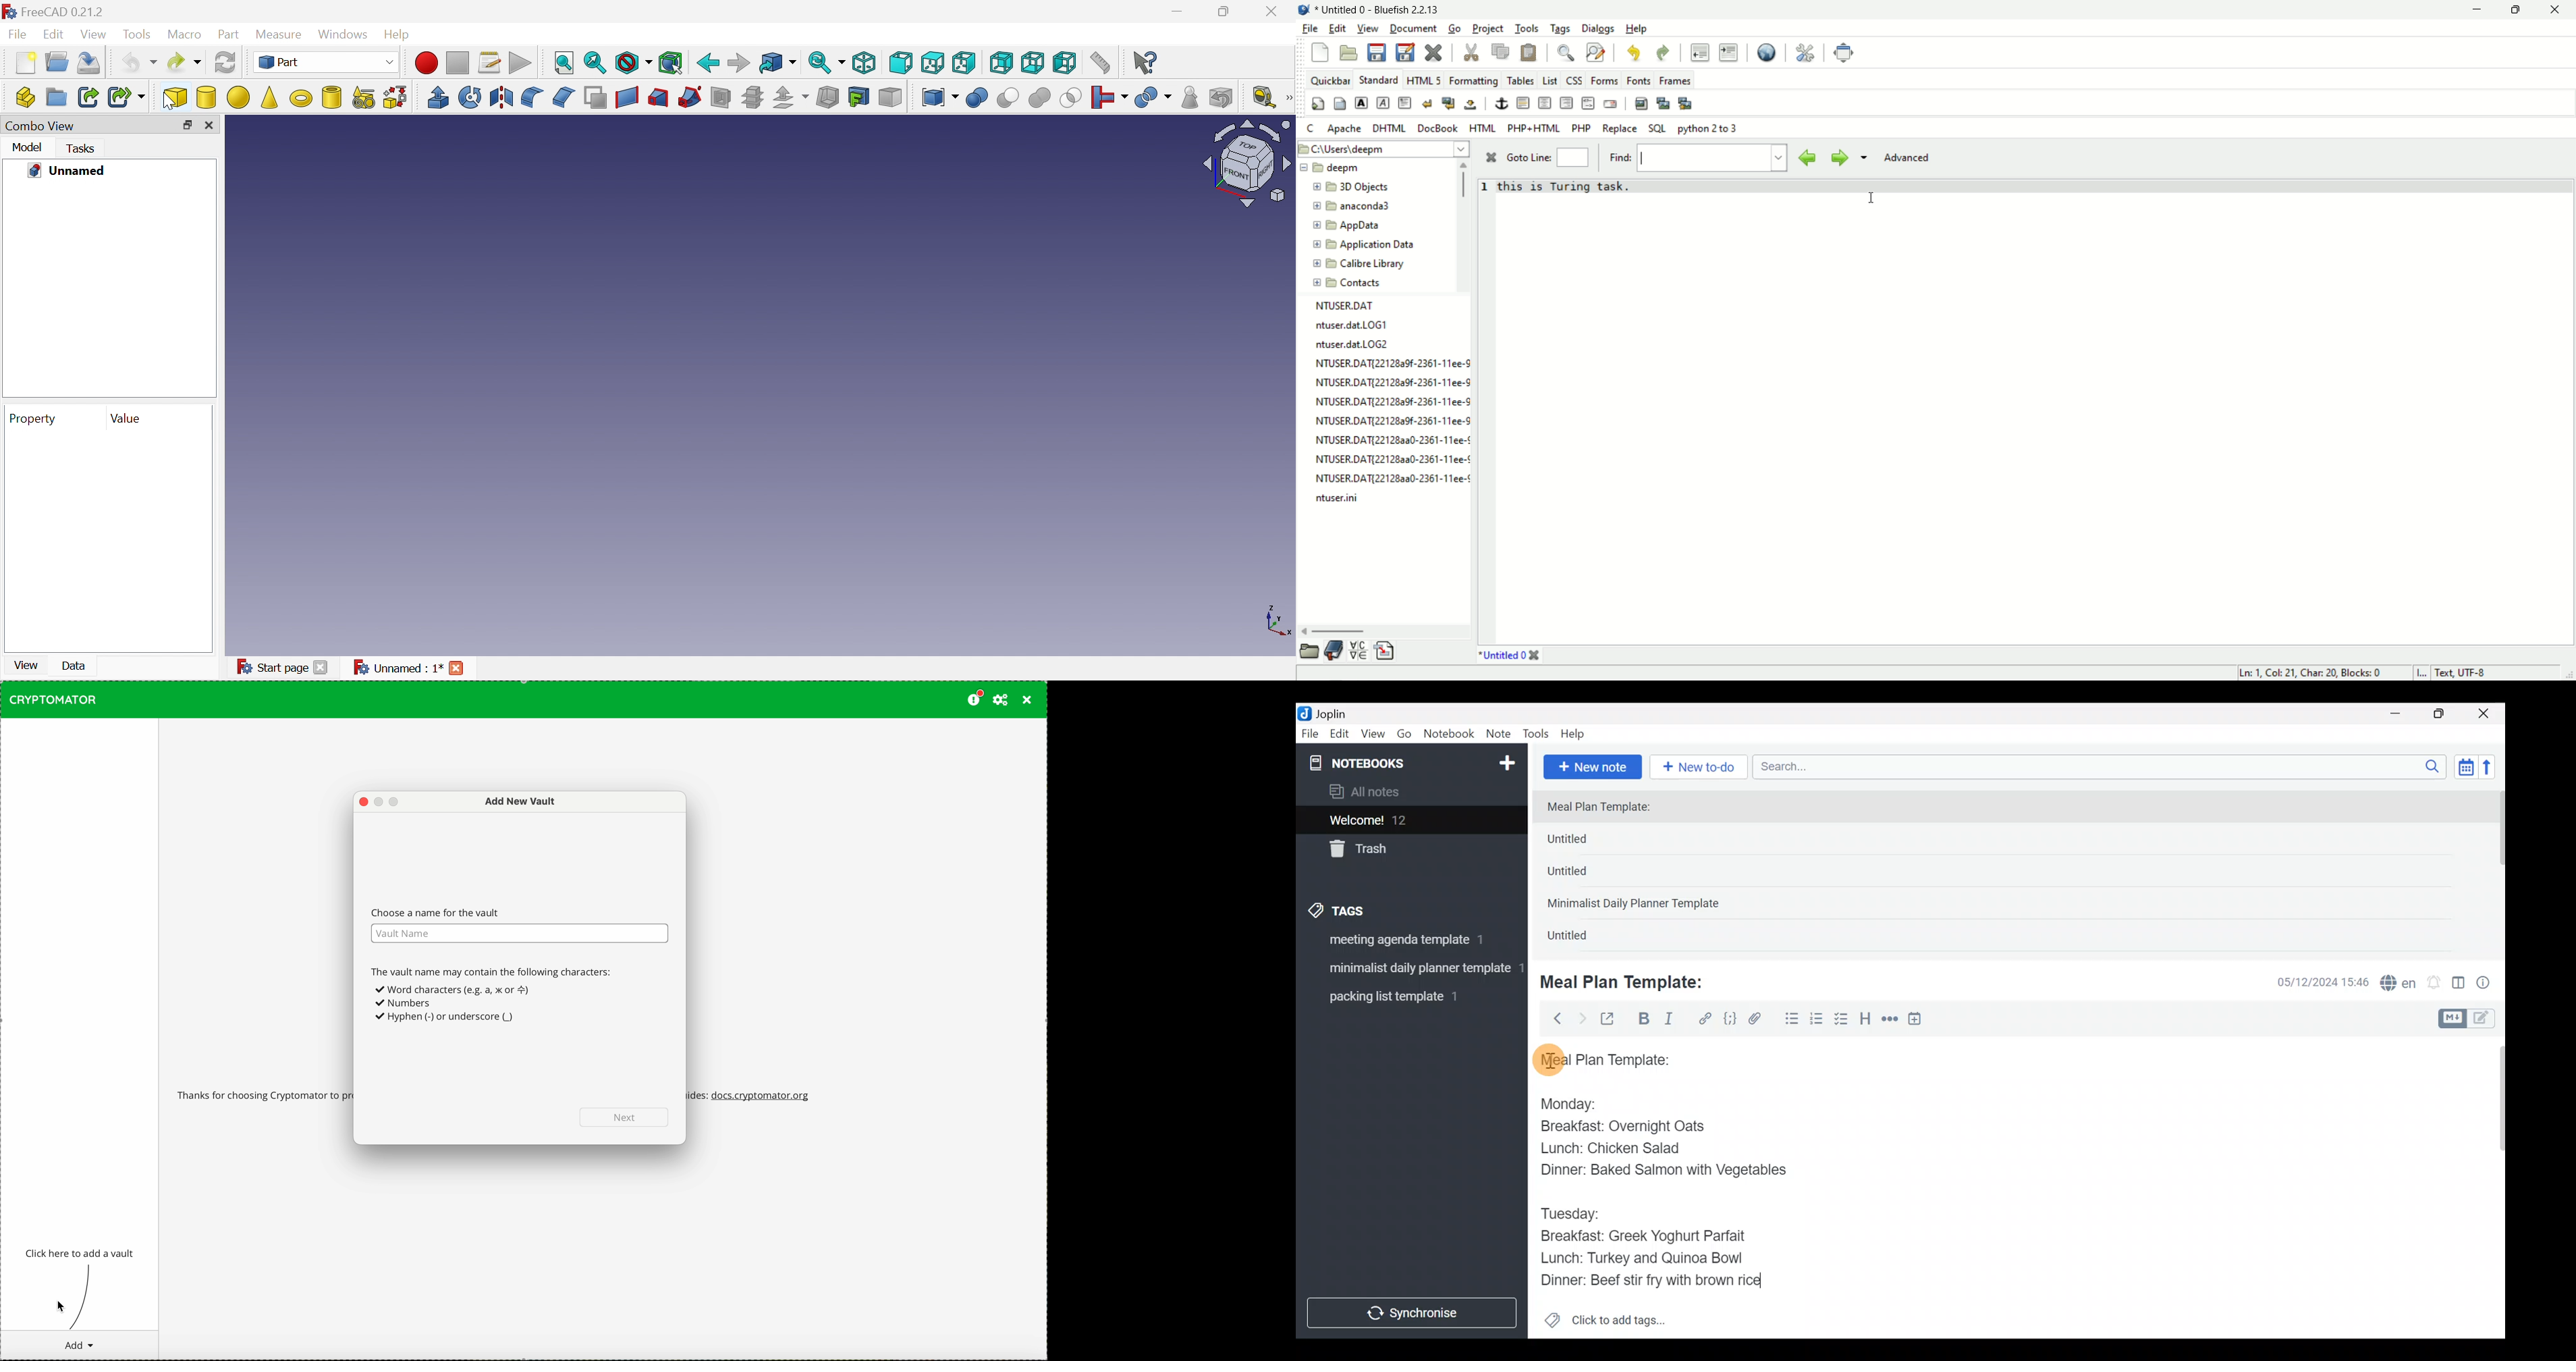  I want to click on tables, so click(1521, 81).